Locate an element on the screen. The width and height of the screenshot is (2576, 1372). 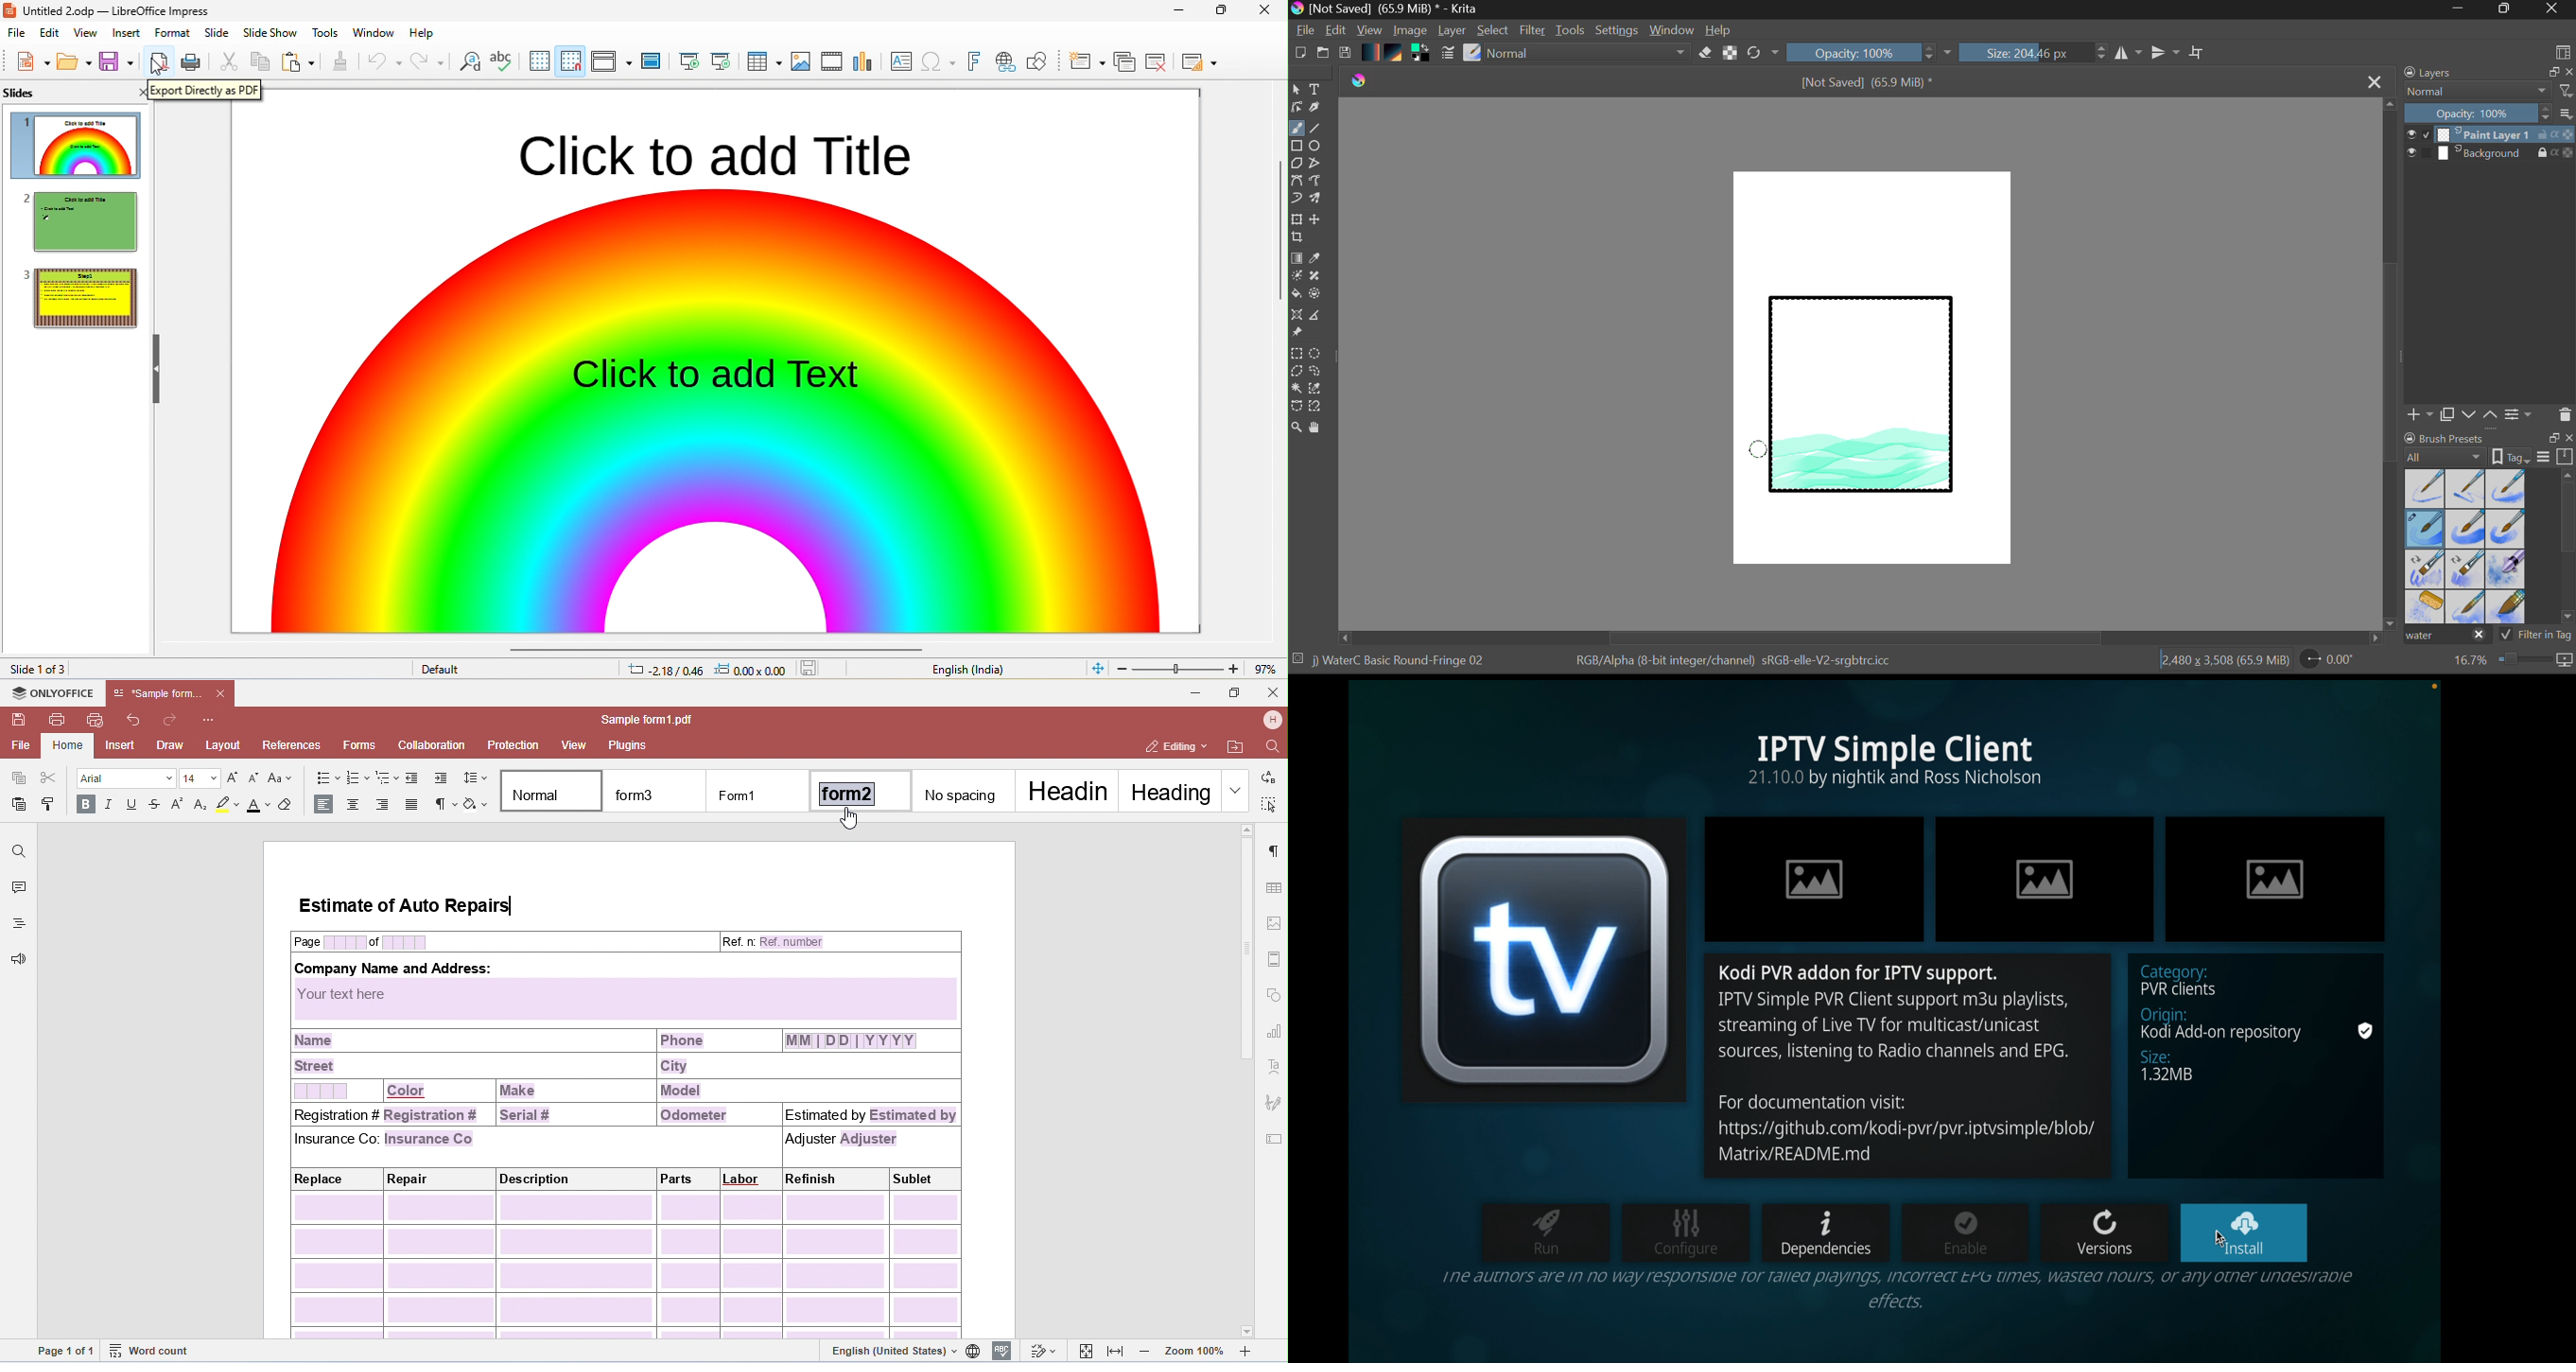
spelling is located at coordinates (502, 60).